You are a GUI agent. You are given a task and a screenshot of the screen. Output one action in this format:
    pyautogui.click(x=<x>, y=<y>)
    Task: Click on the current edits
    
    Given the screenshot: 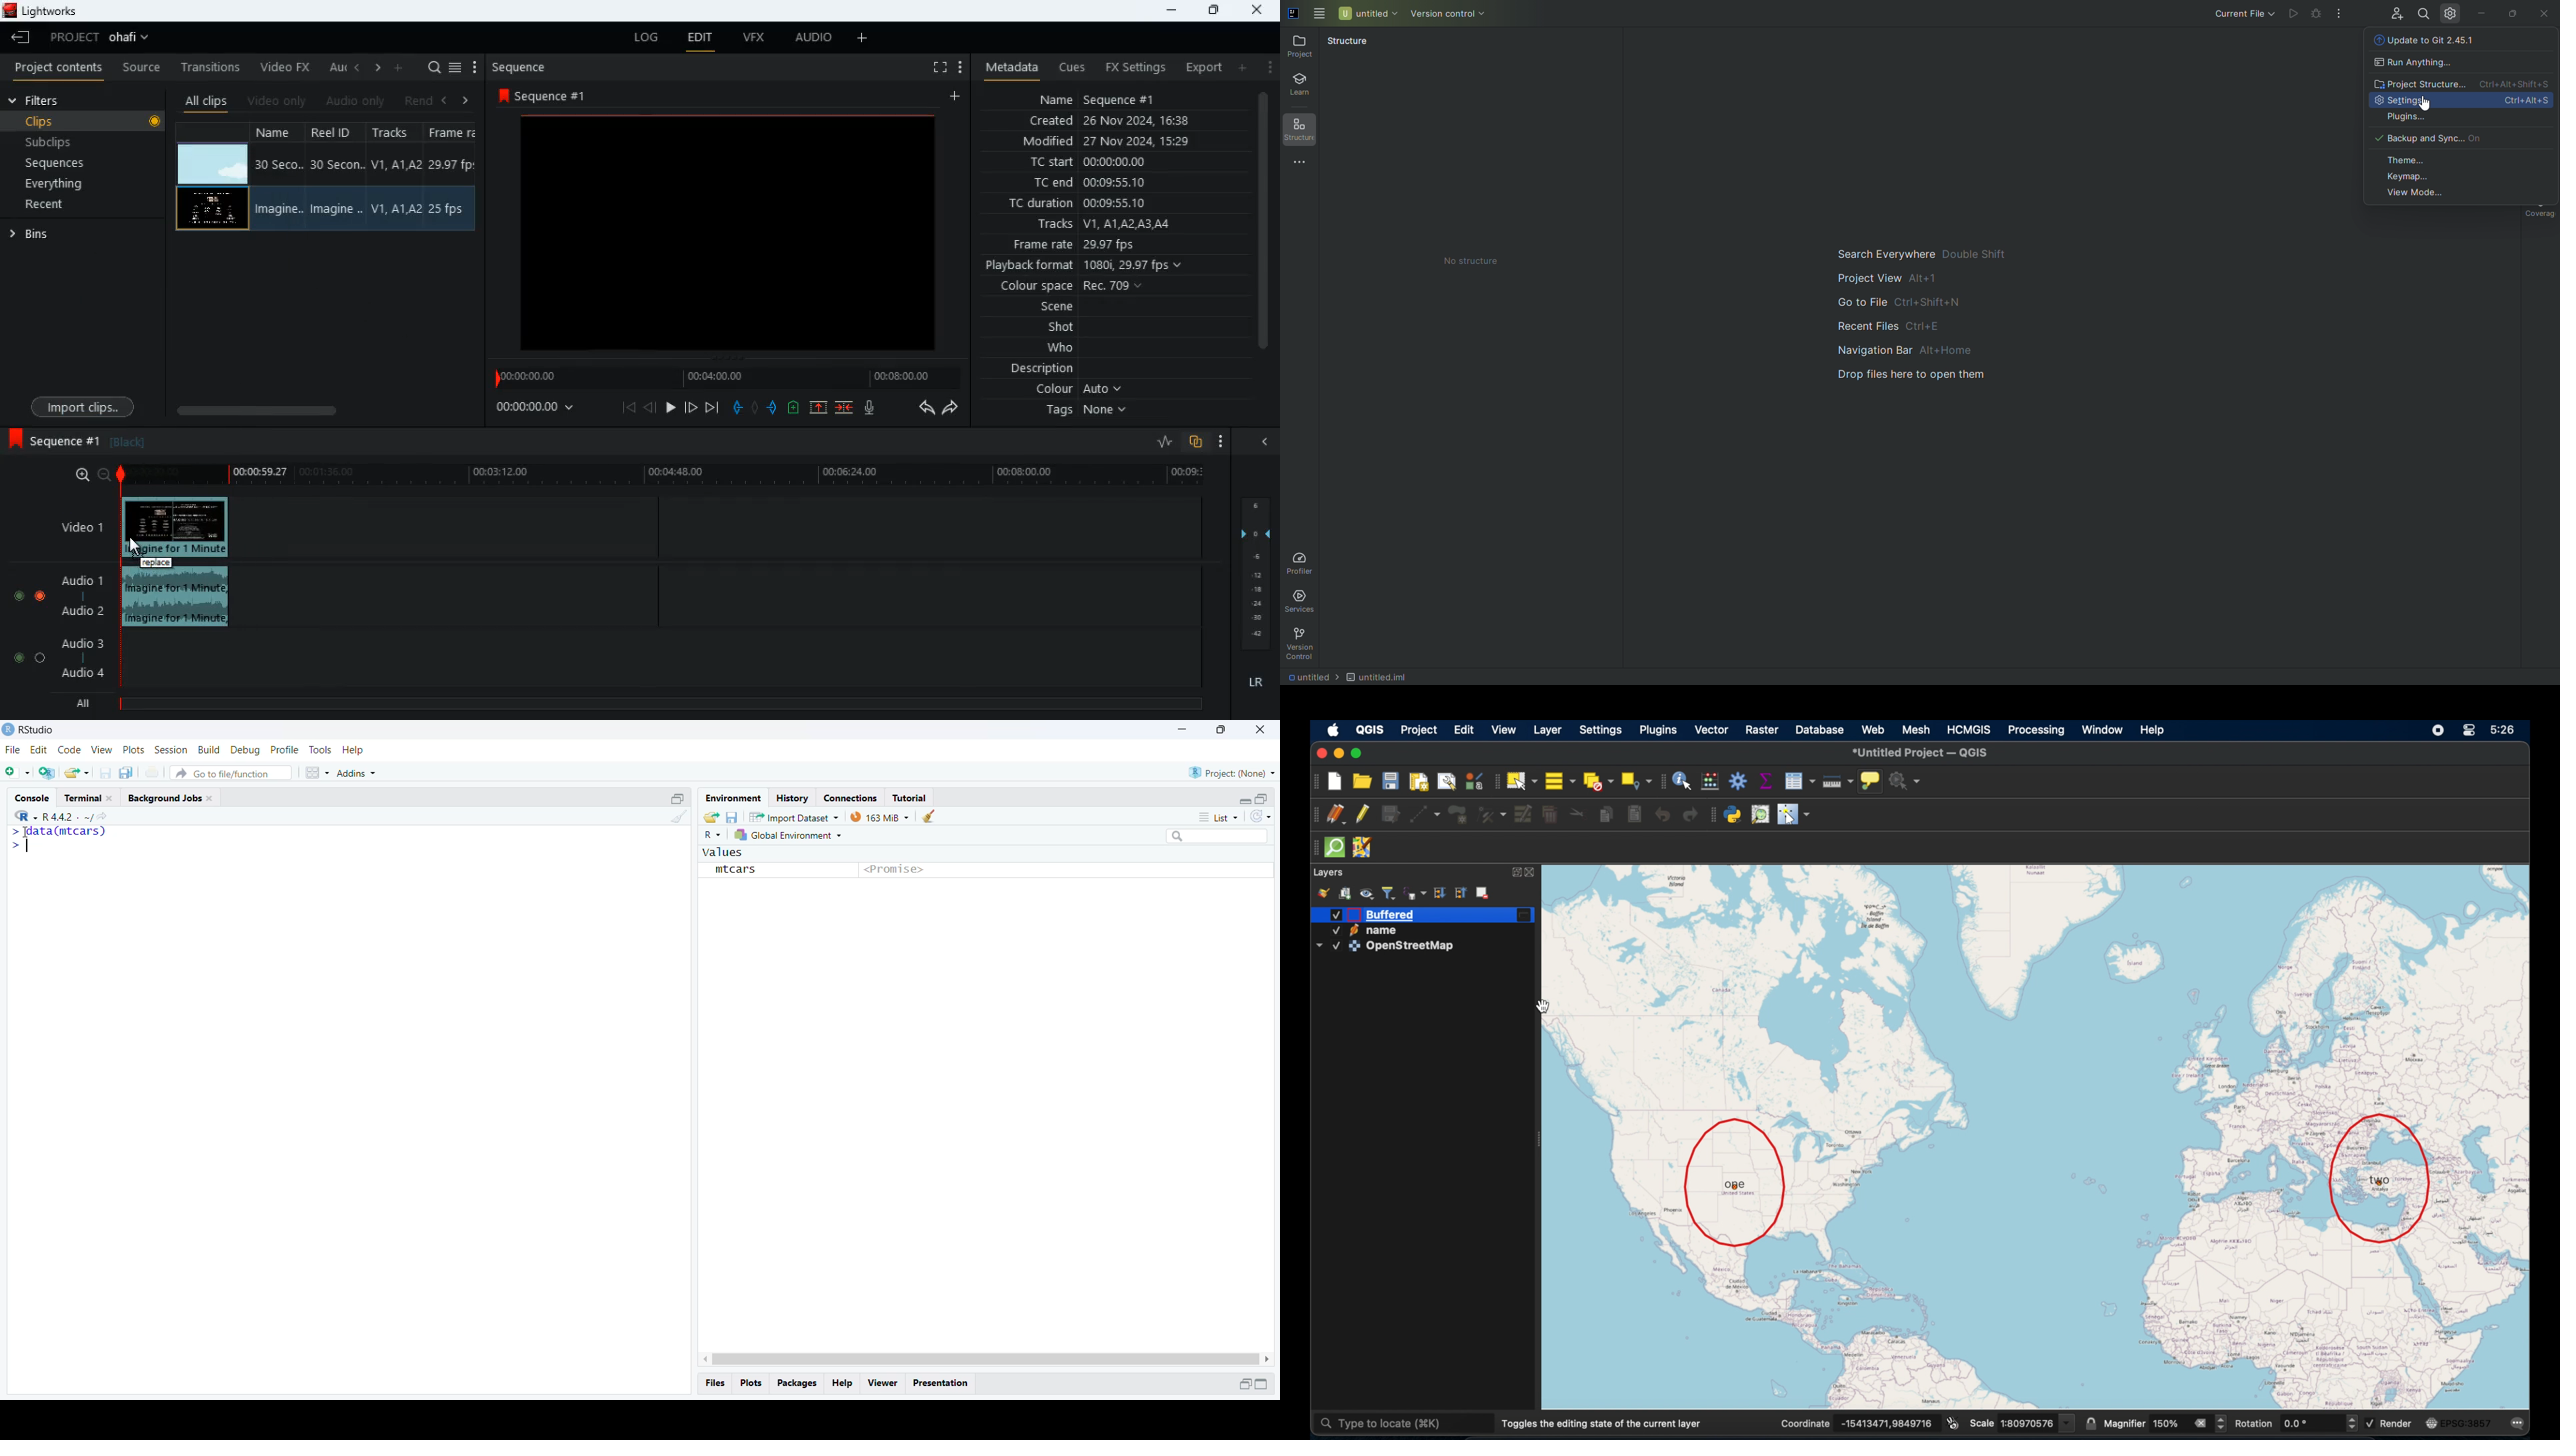 What is the action you would take?
    pyautogui.click(x=1337, y=815)
    